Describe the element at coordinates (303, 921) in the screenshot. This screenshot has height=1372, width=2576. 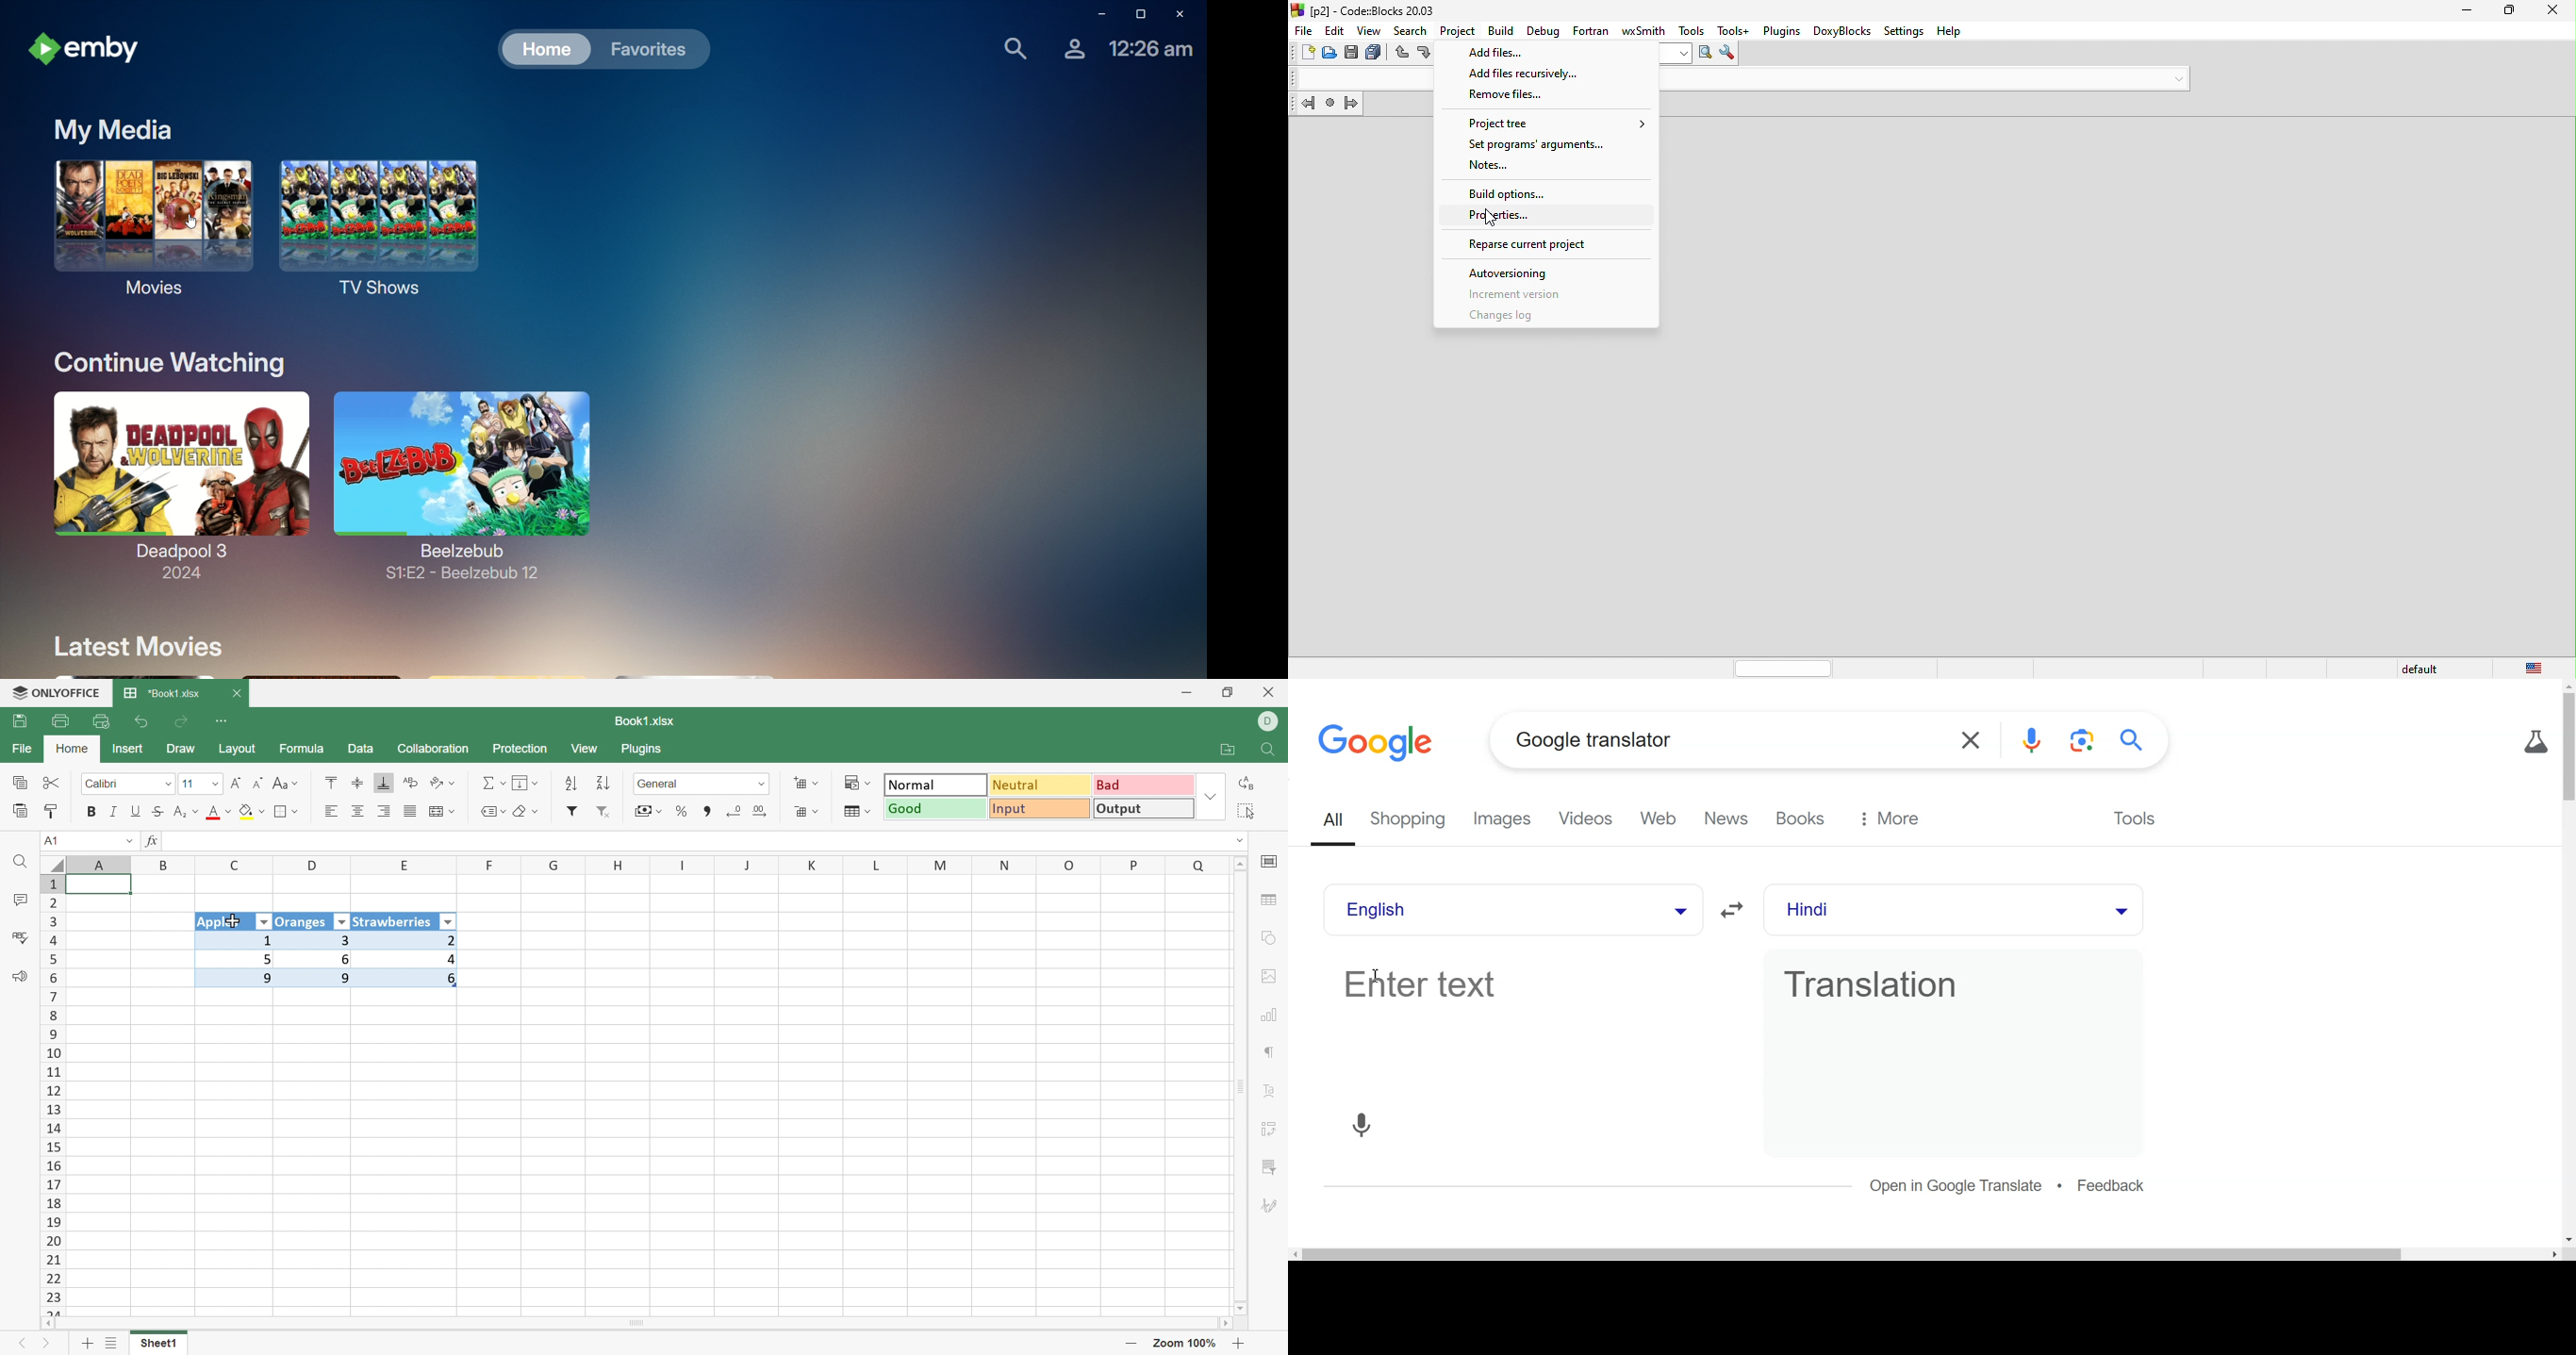
I see `Oranges` at that location.